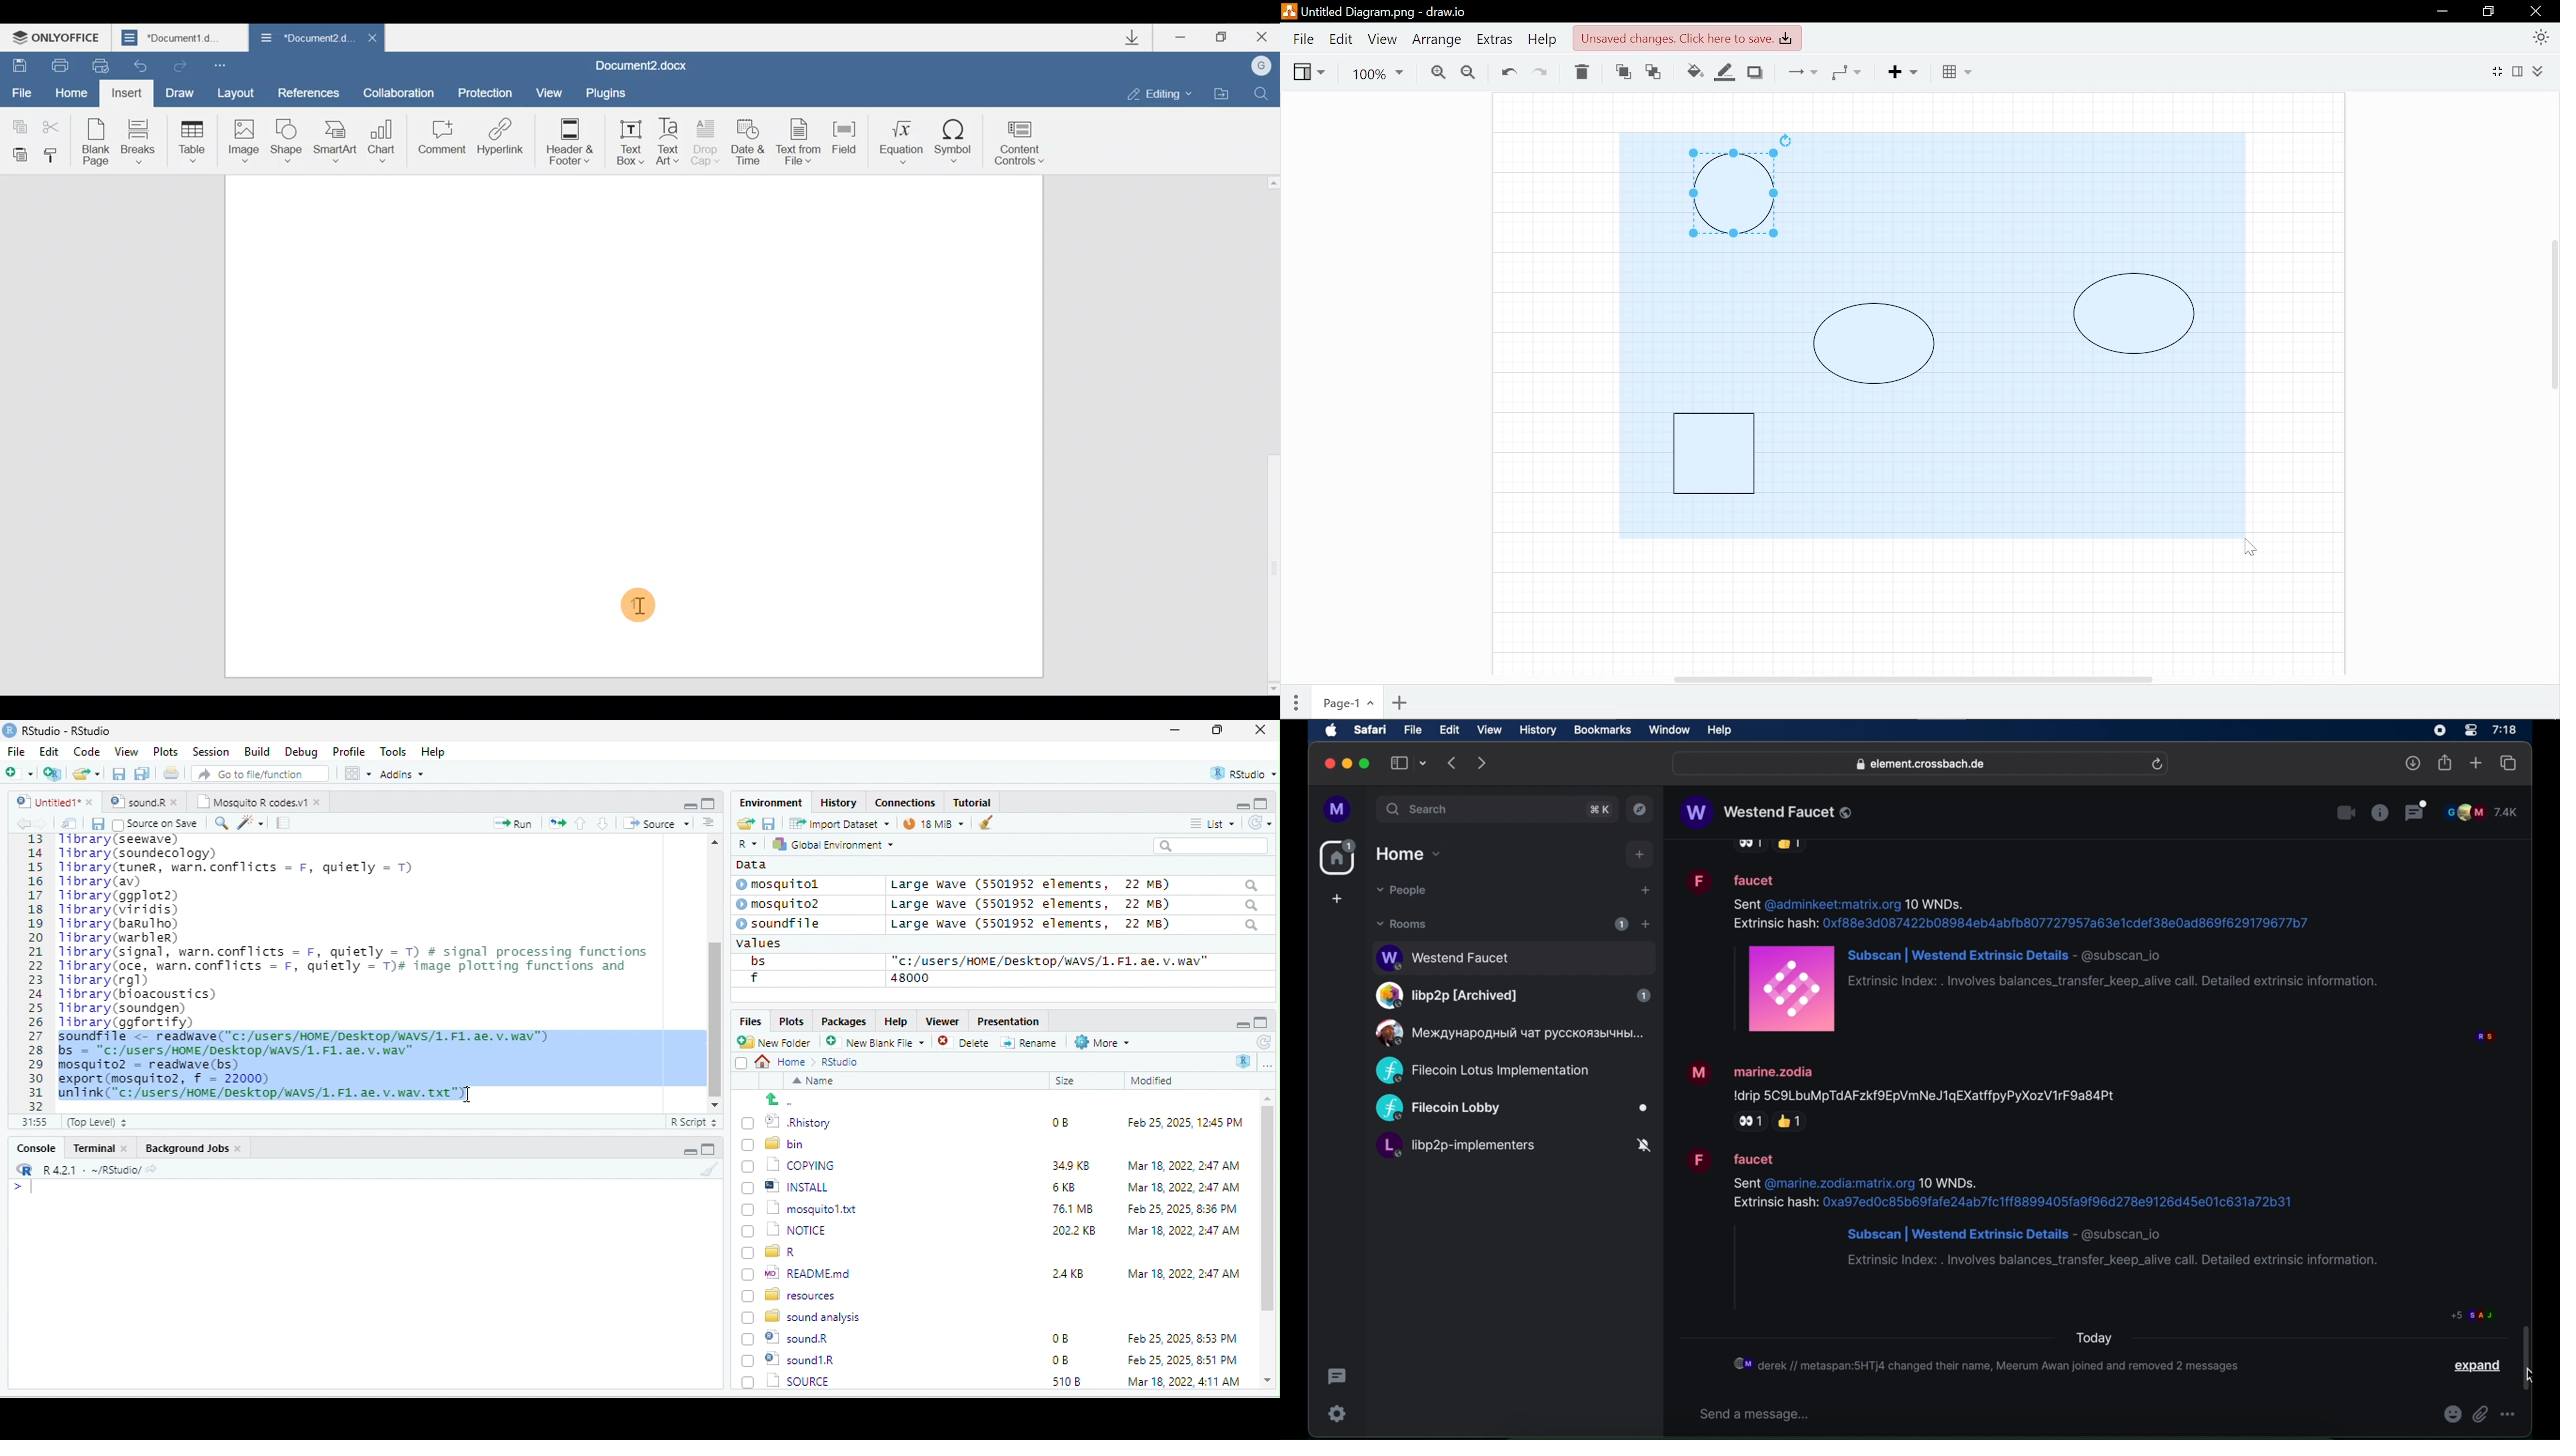 The image size is (2576, 1456). I want to click on Text Art, so click(671, 139).